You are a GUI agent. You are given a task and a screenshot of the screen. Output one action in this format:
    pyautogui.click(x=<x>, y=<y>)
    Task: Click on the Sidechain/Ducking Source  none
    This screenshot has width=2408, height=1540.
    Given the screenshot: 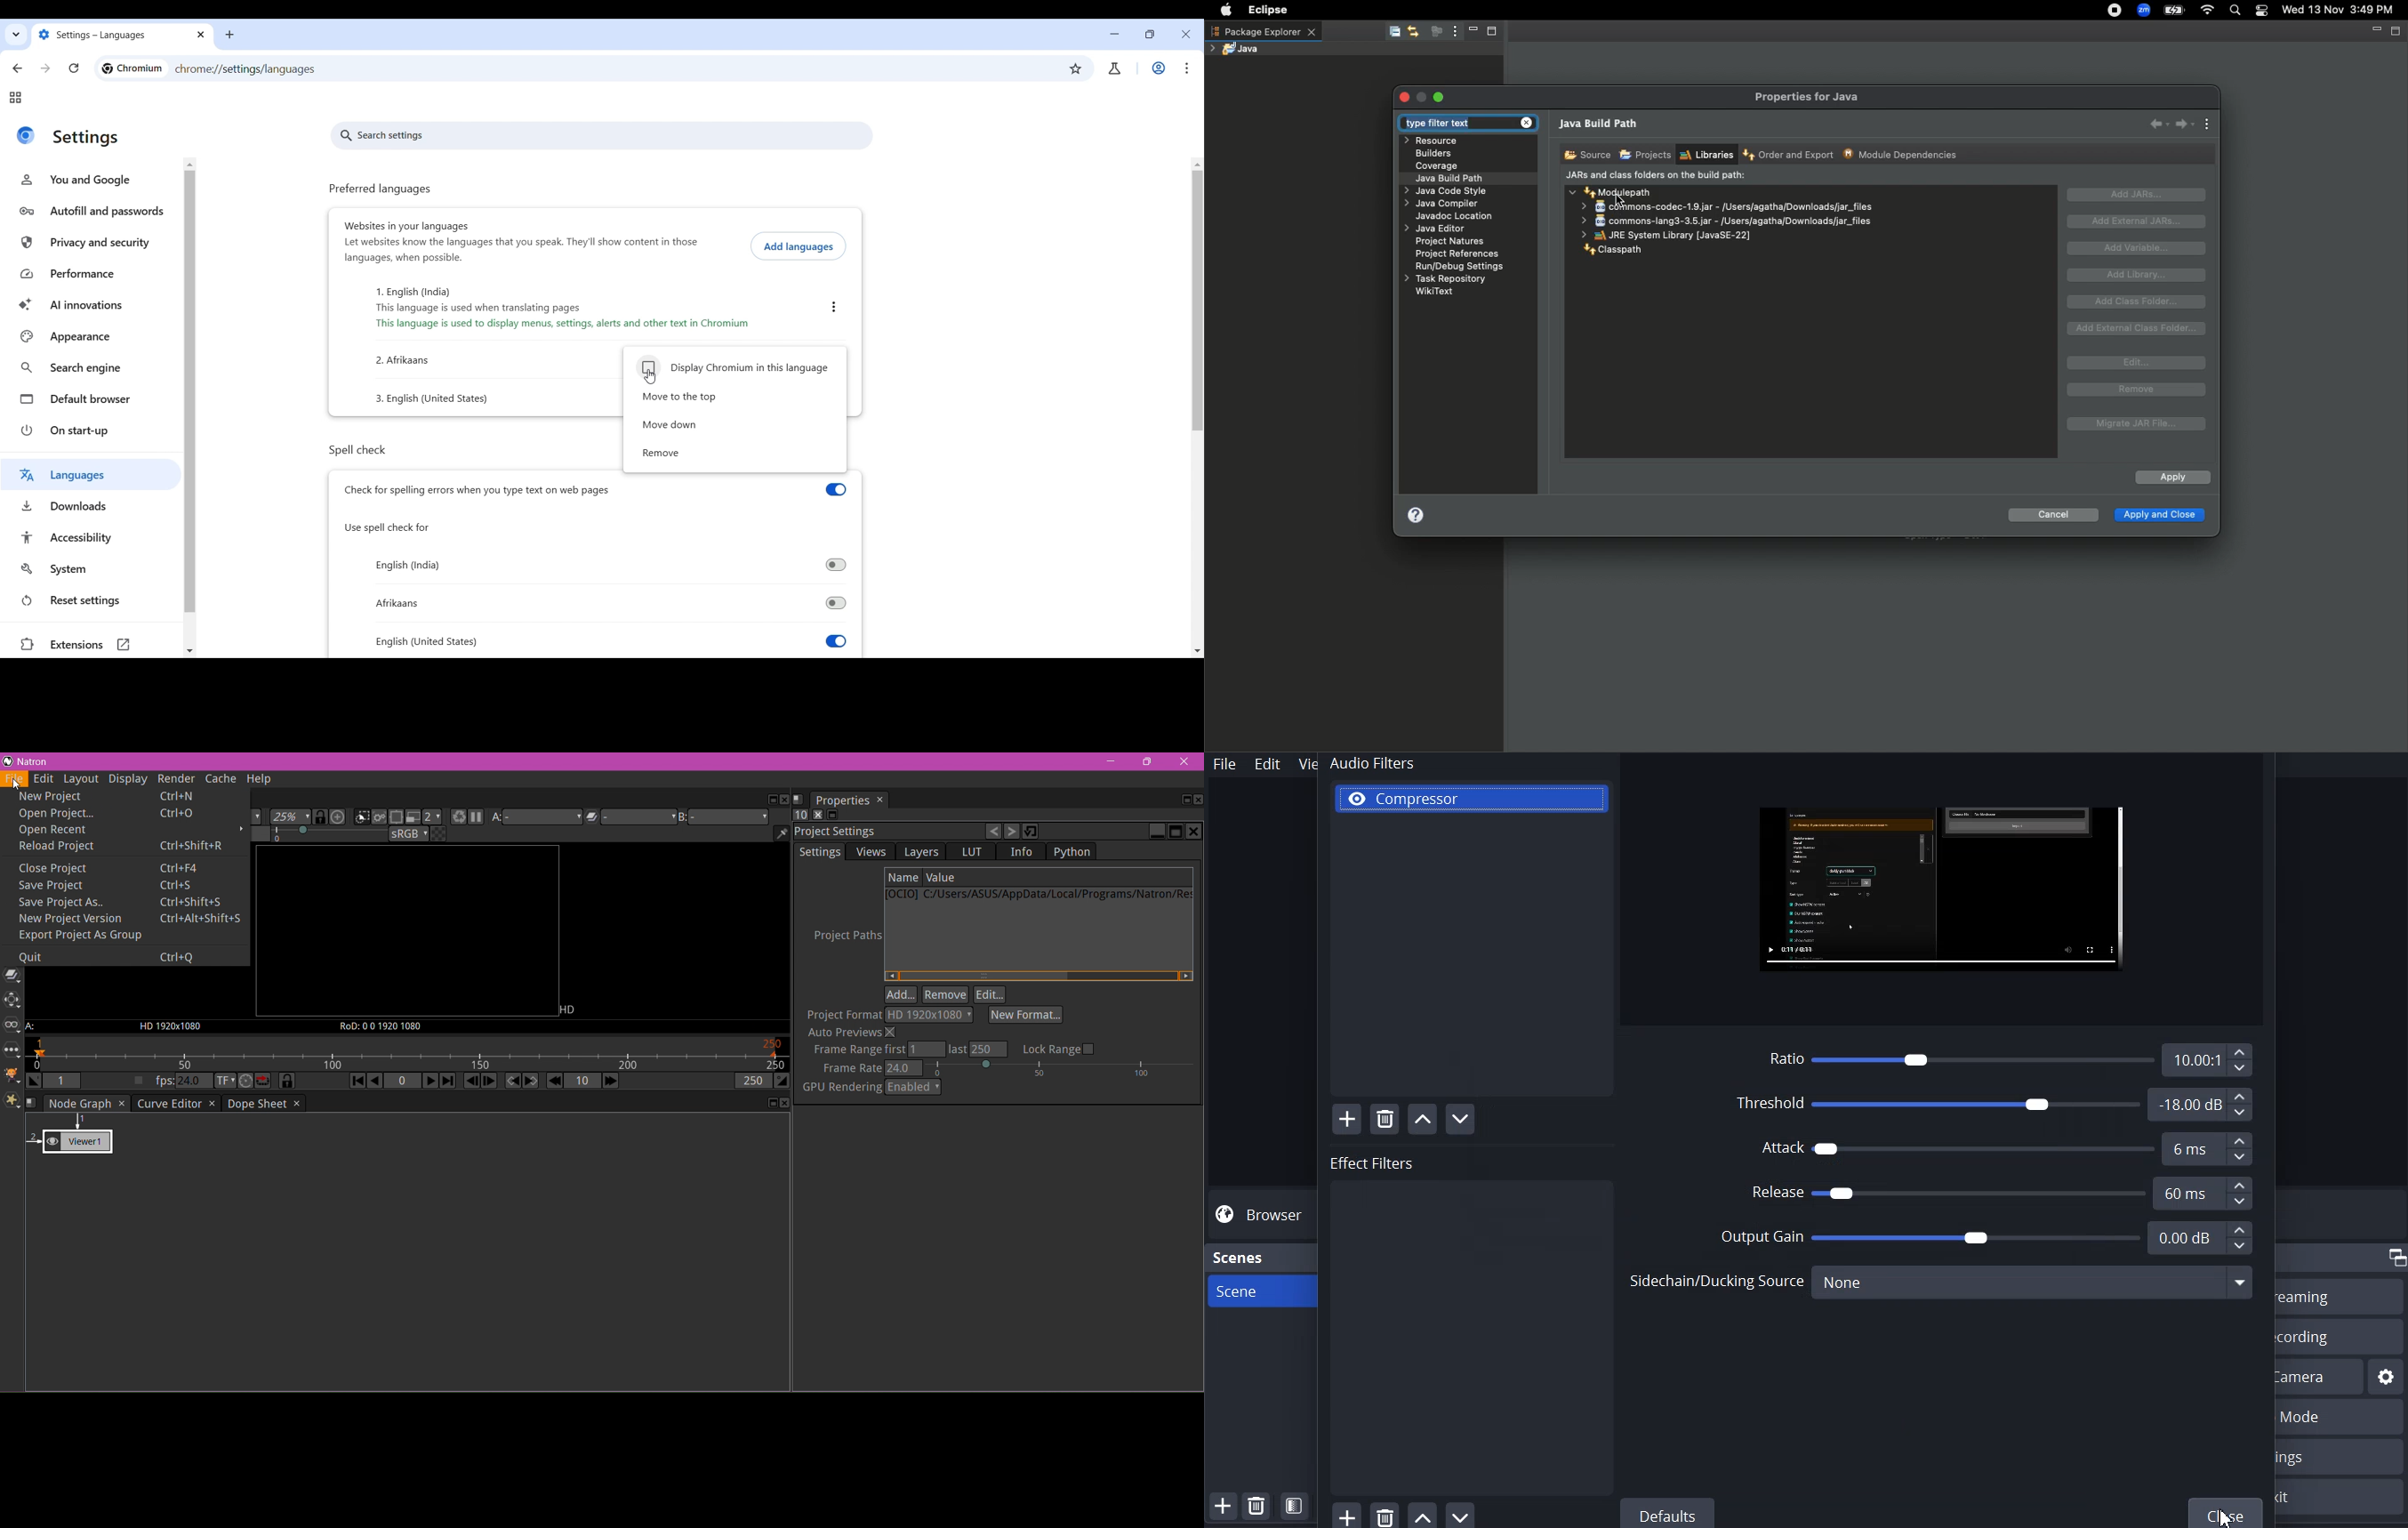 What is the action you would take?
    pyautogui.click(x=1941, y=1283)
    